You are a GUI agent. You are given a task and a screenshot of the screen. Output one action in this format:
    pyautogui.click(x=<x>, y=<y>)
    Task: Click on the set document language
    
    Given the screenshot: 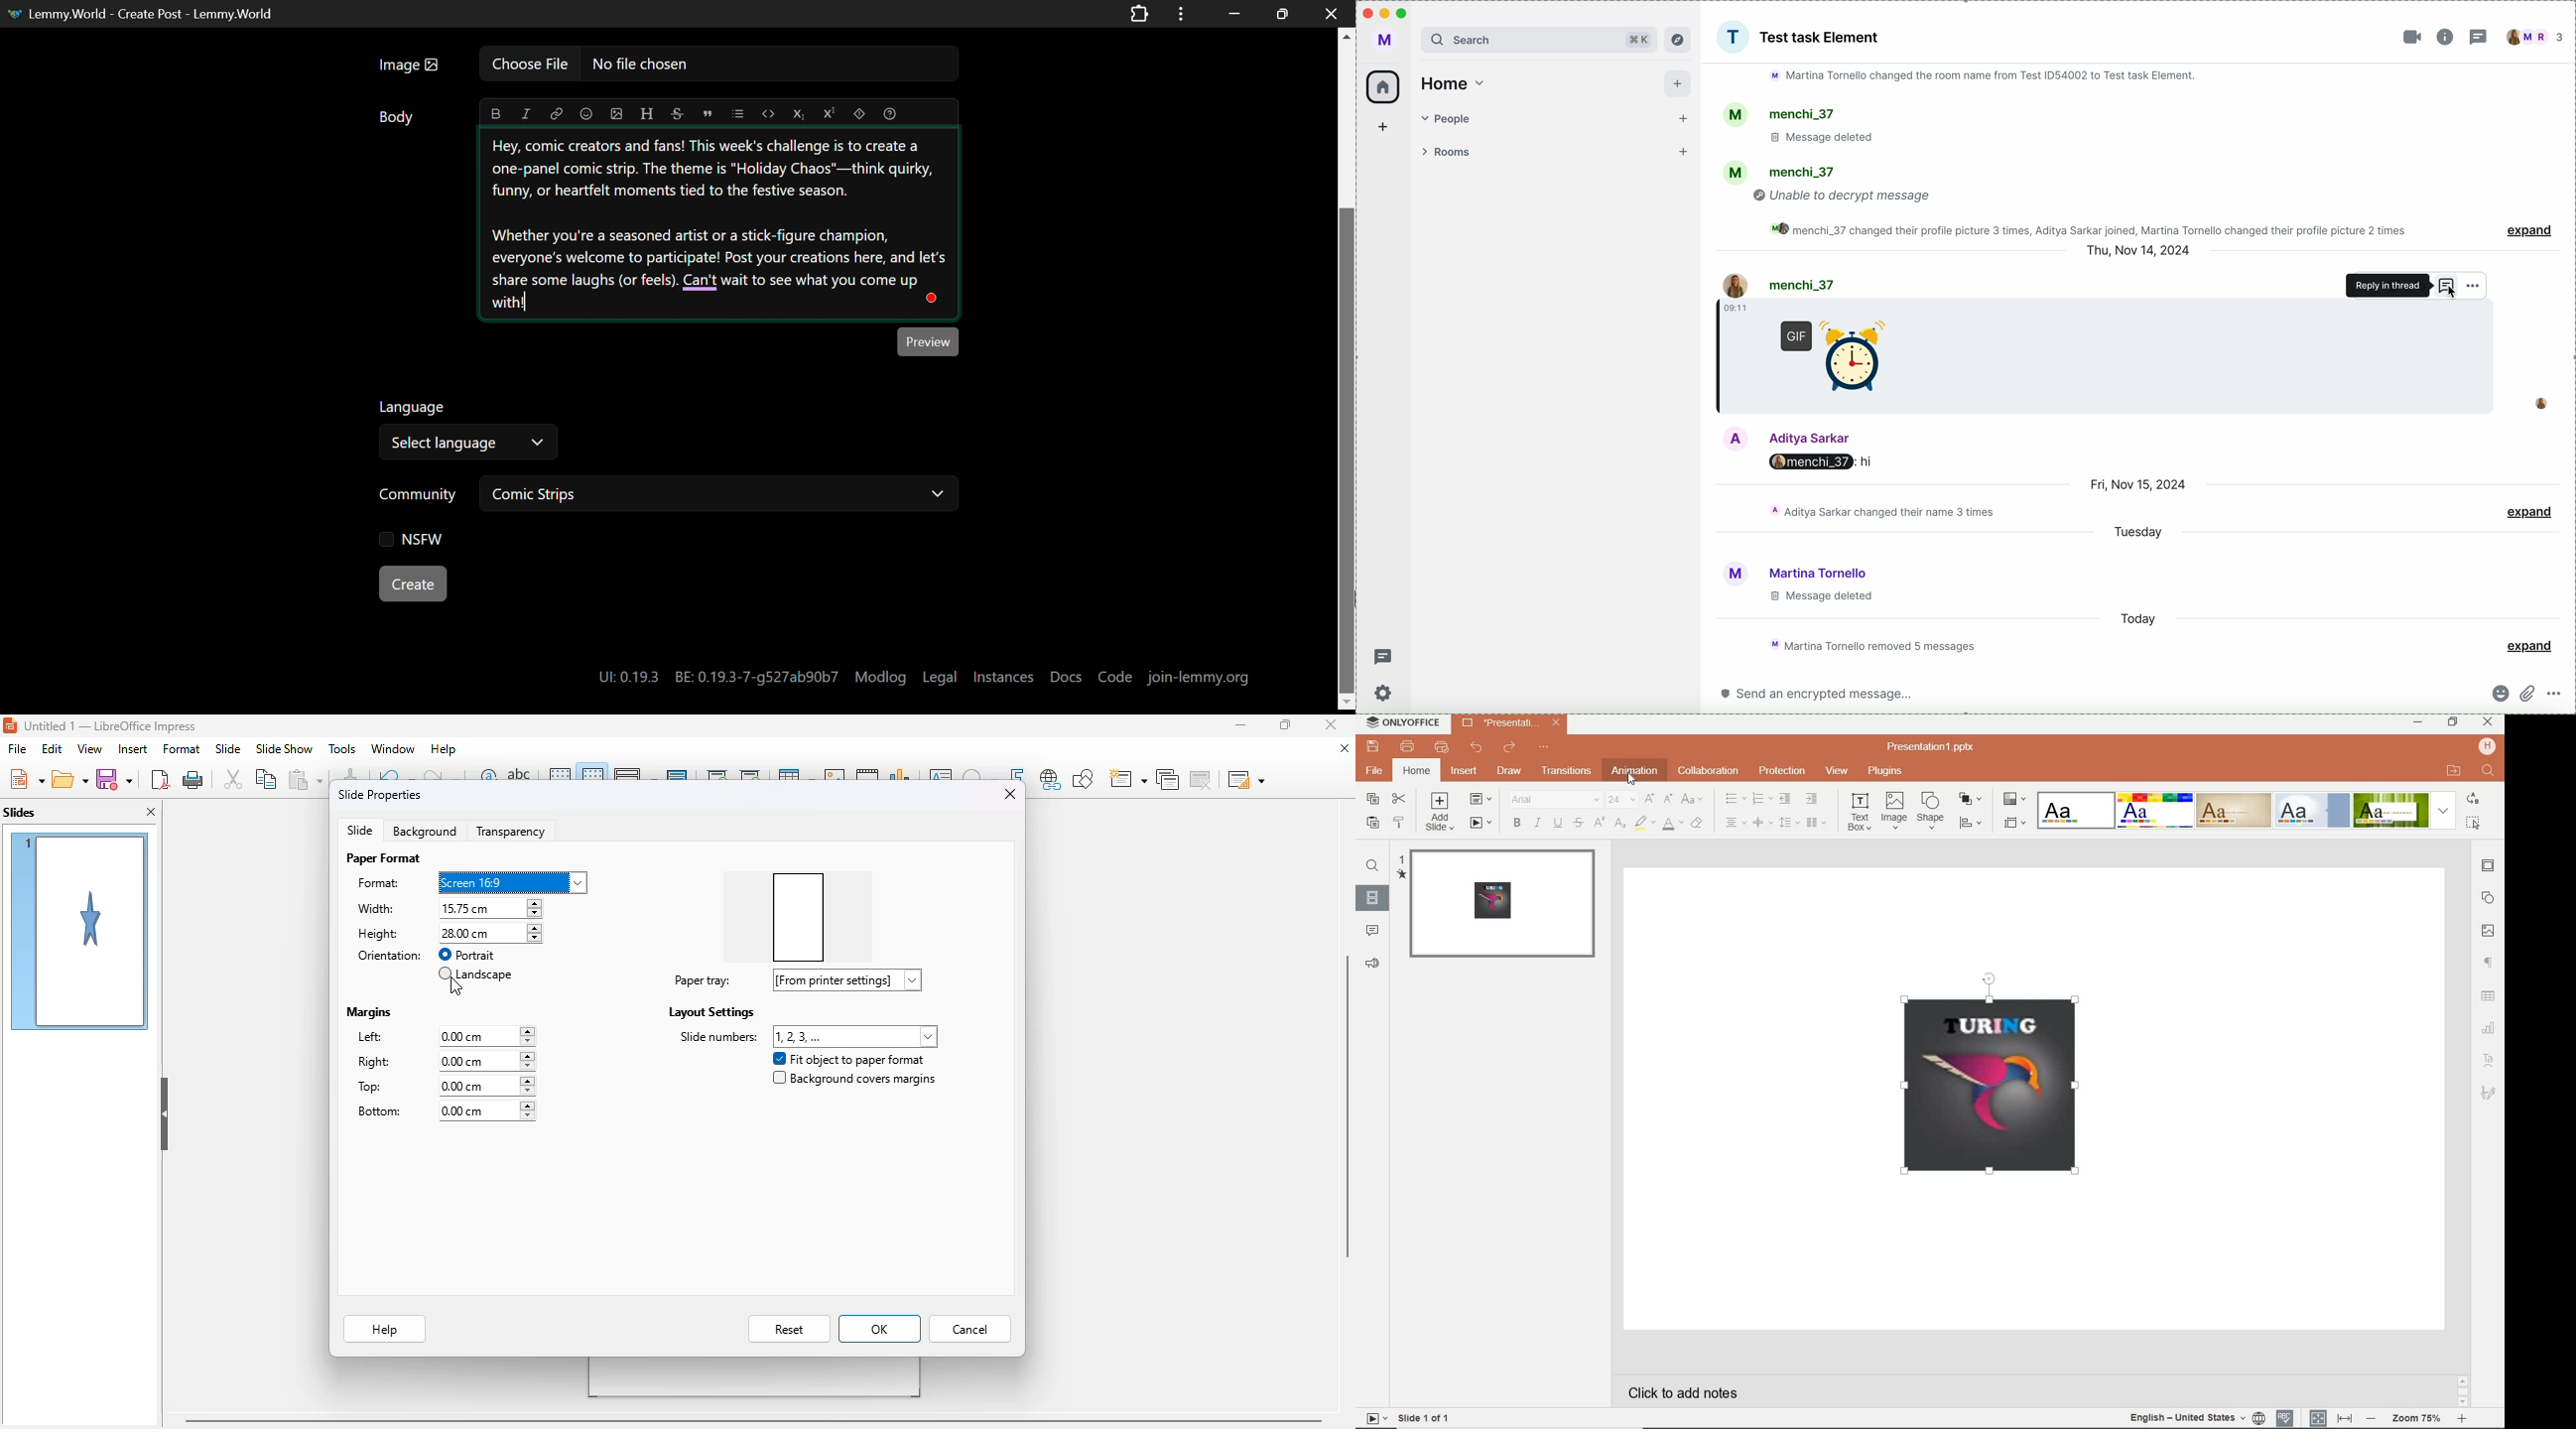 What is the action you would take?
    pyautogui.click(x=2260, y=1417)
    